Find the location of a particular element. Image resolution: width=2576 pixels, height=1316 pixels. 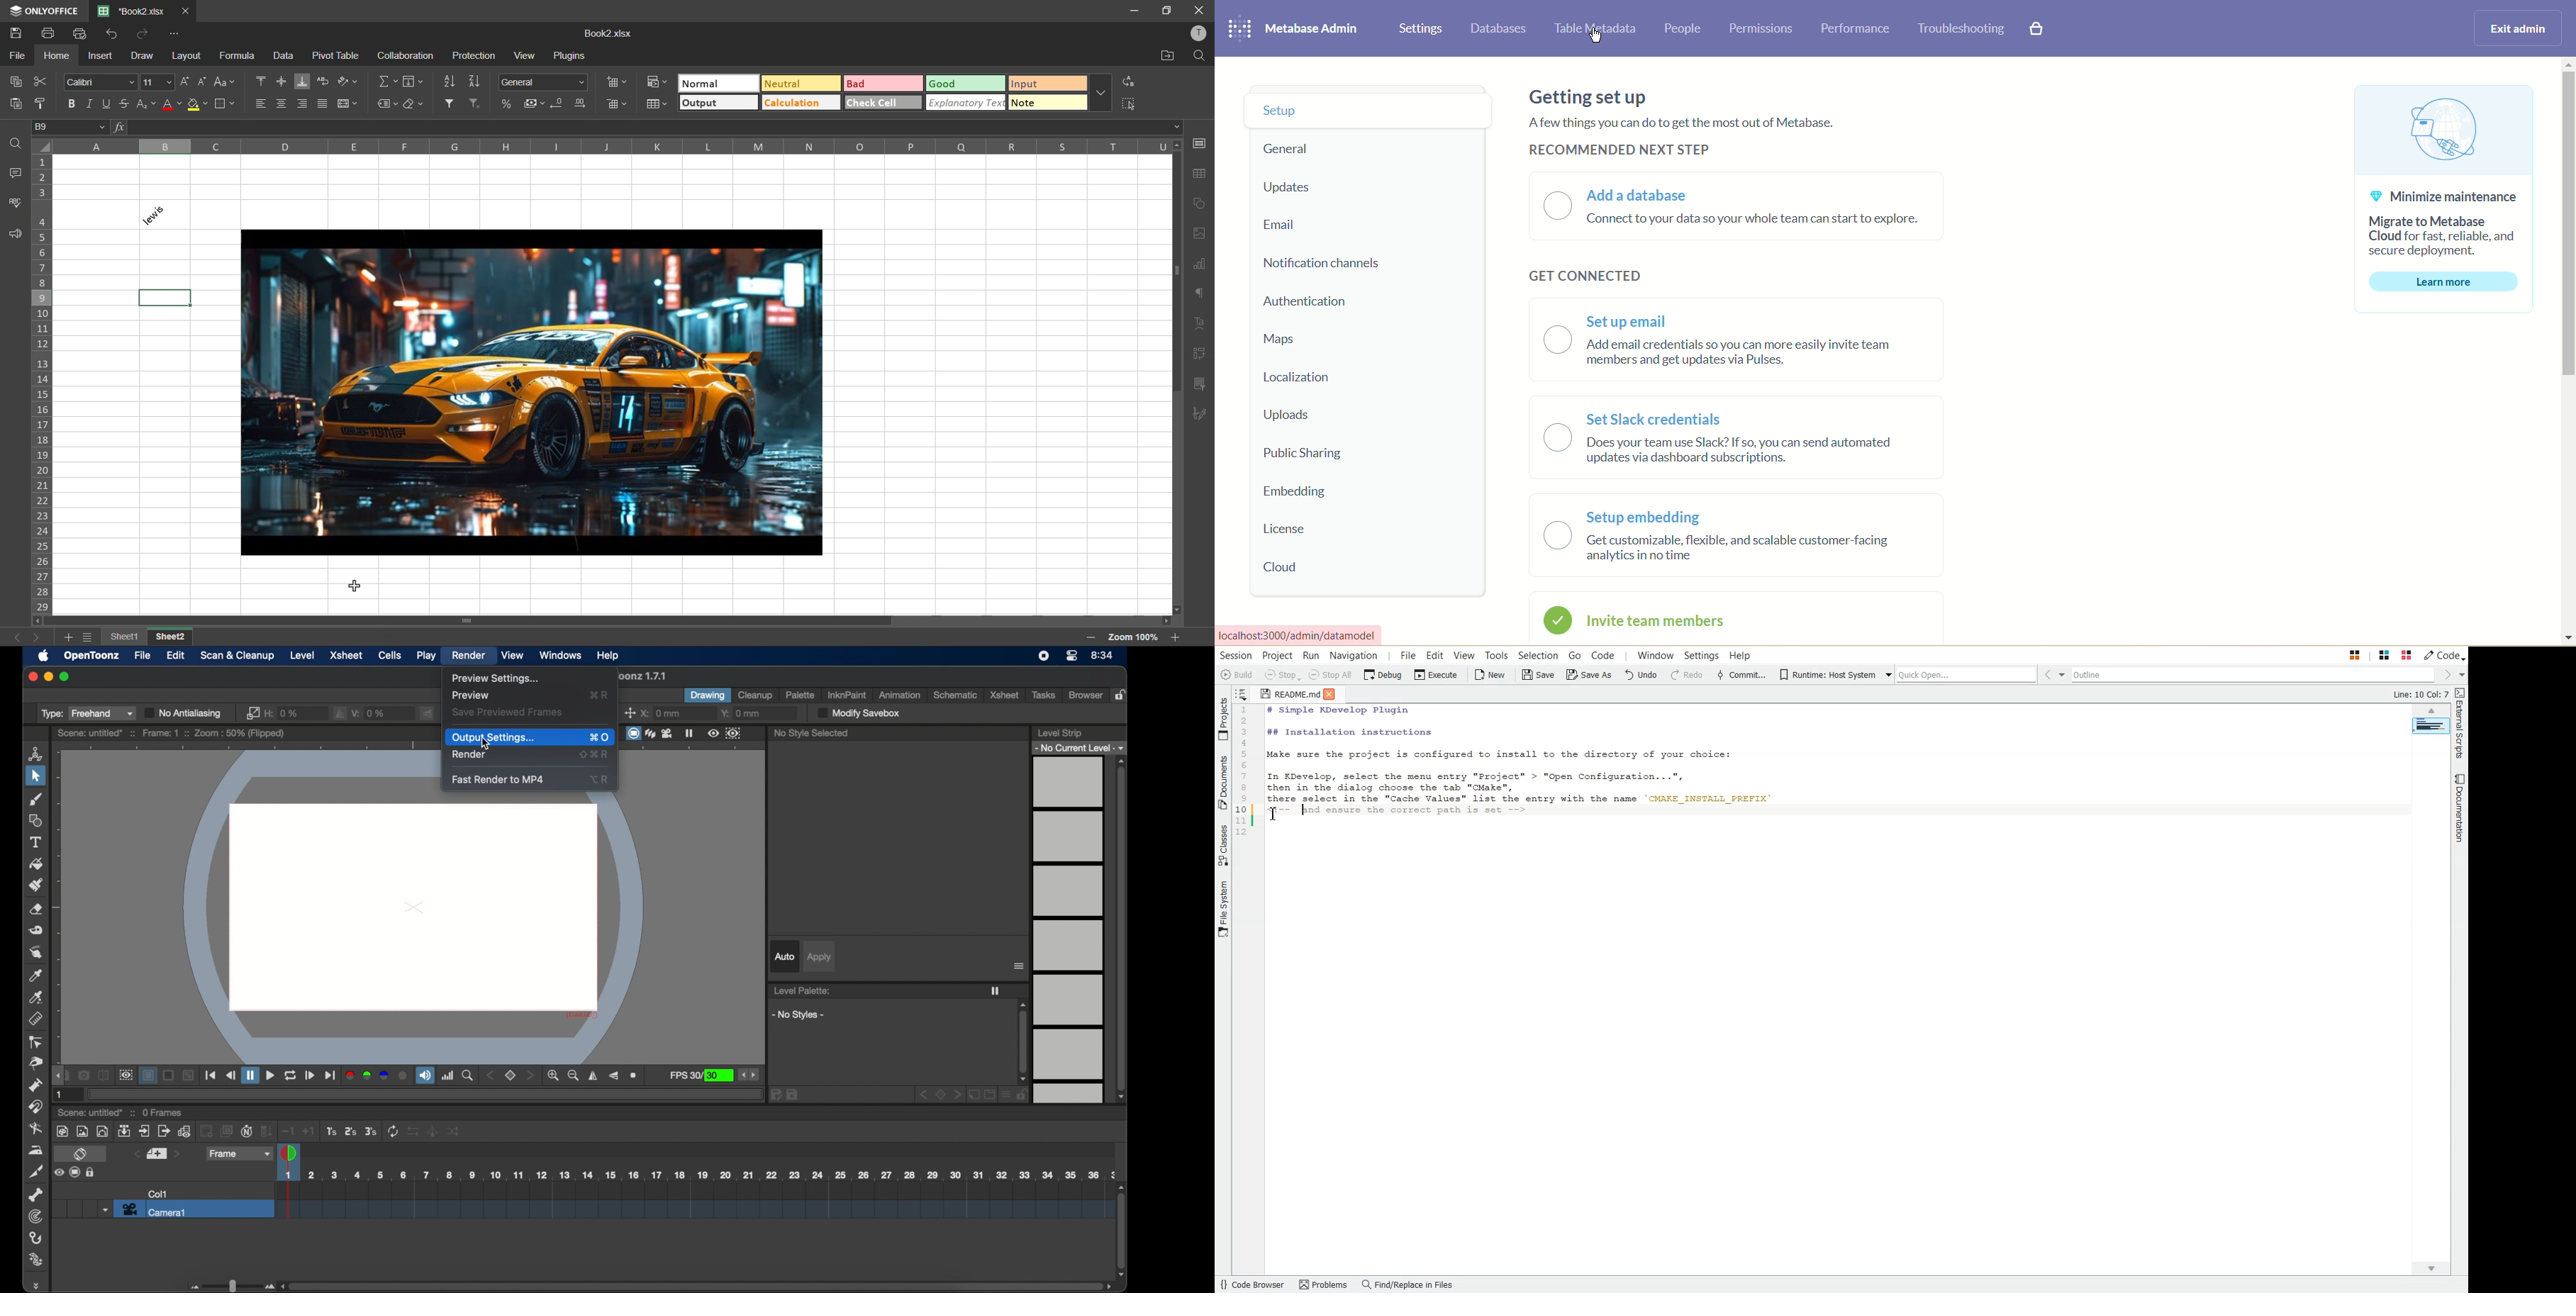

 is located at coordinates (793, 1094).